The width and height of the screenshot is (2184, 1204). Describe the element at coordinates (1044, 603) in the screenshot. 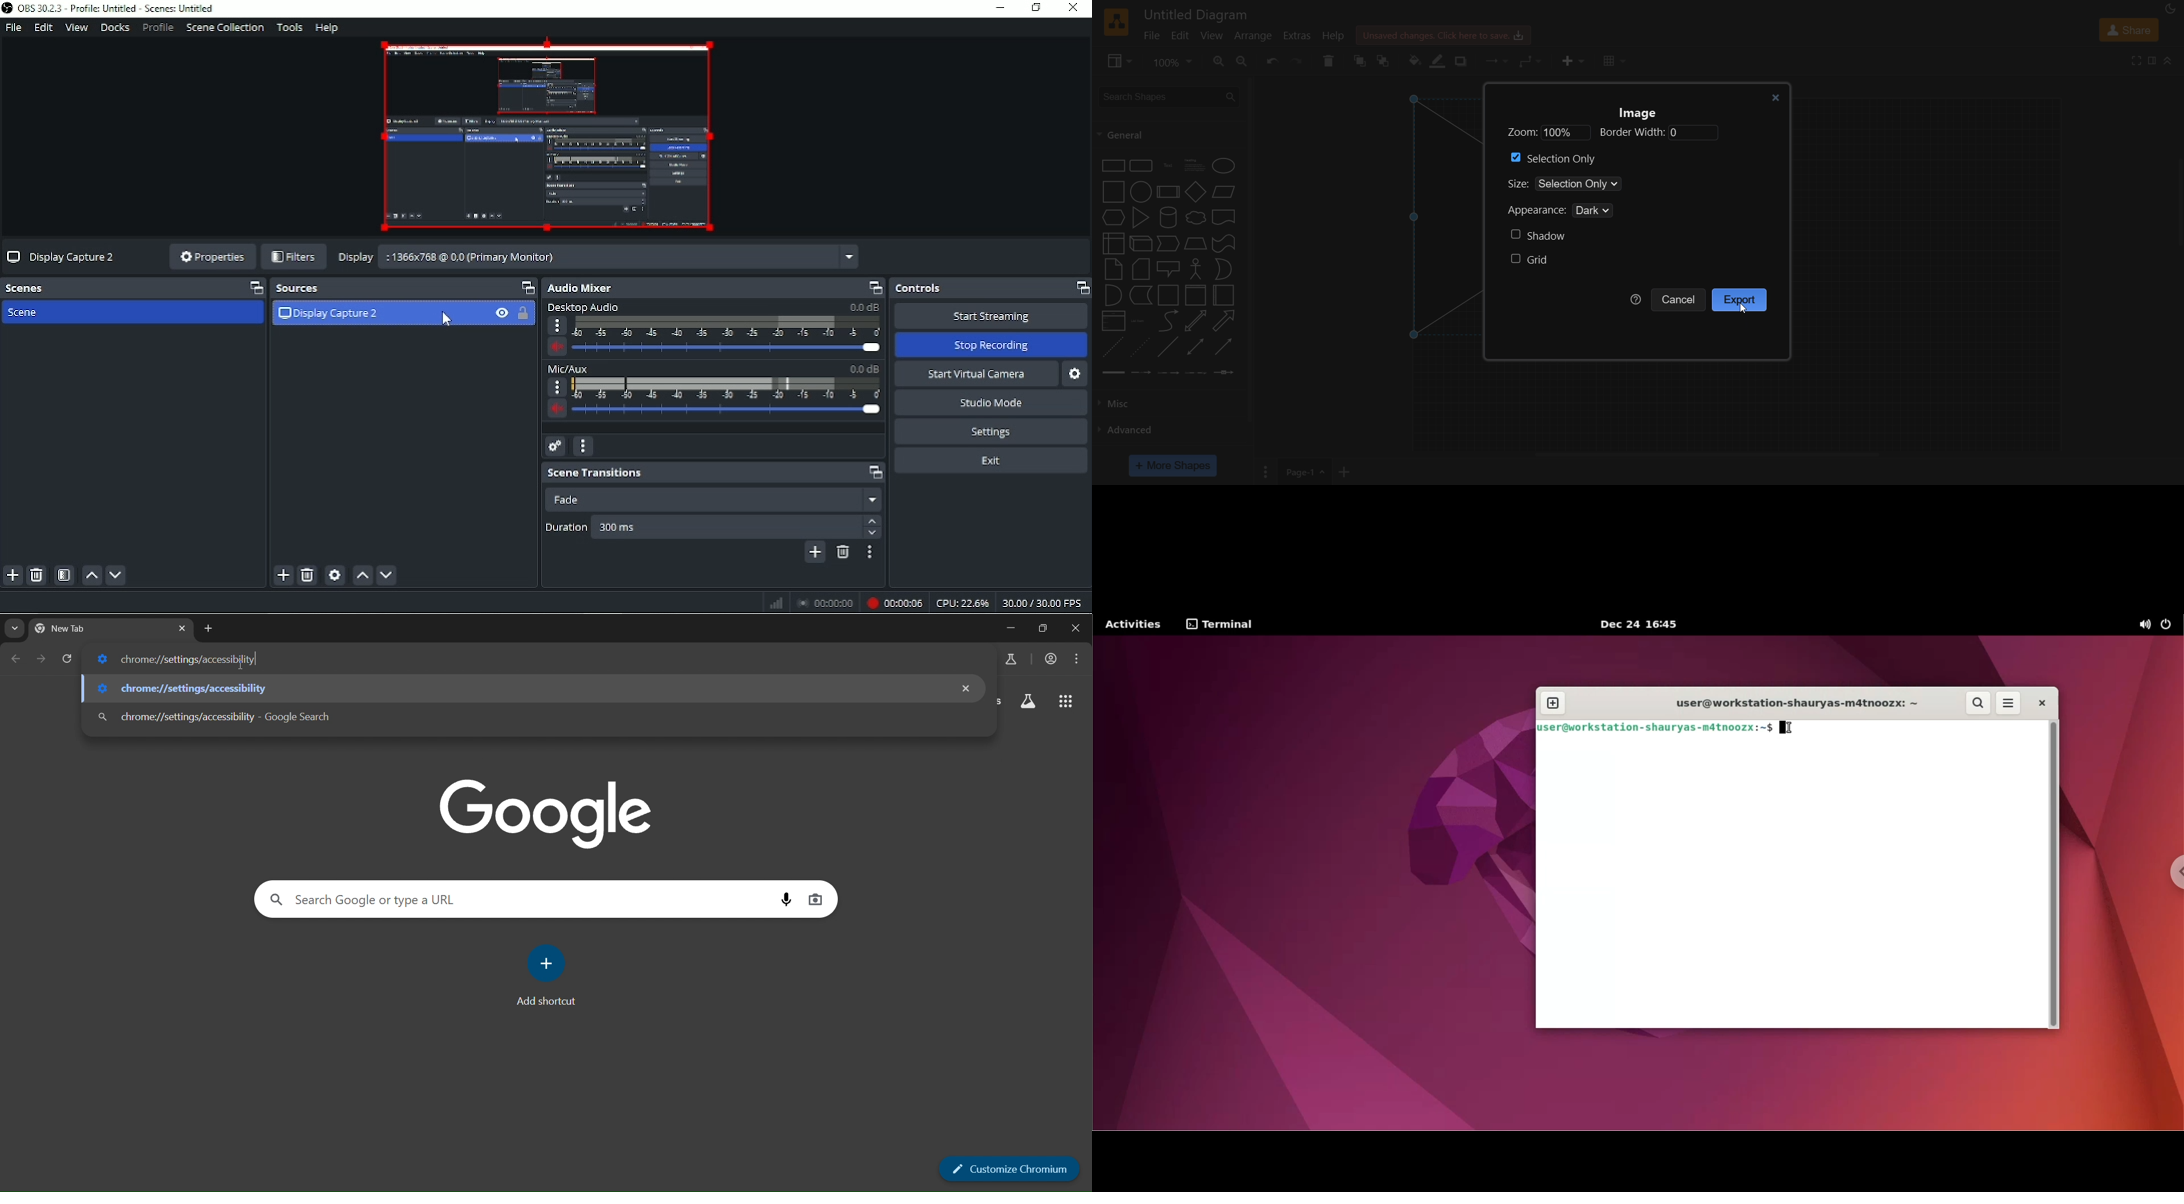

I see `30.00/30.00 FPS` at that location.